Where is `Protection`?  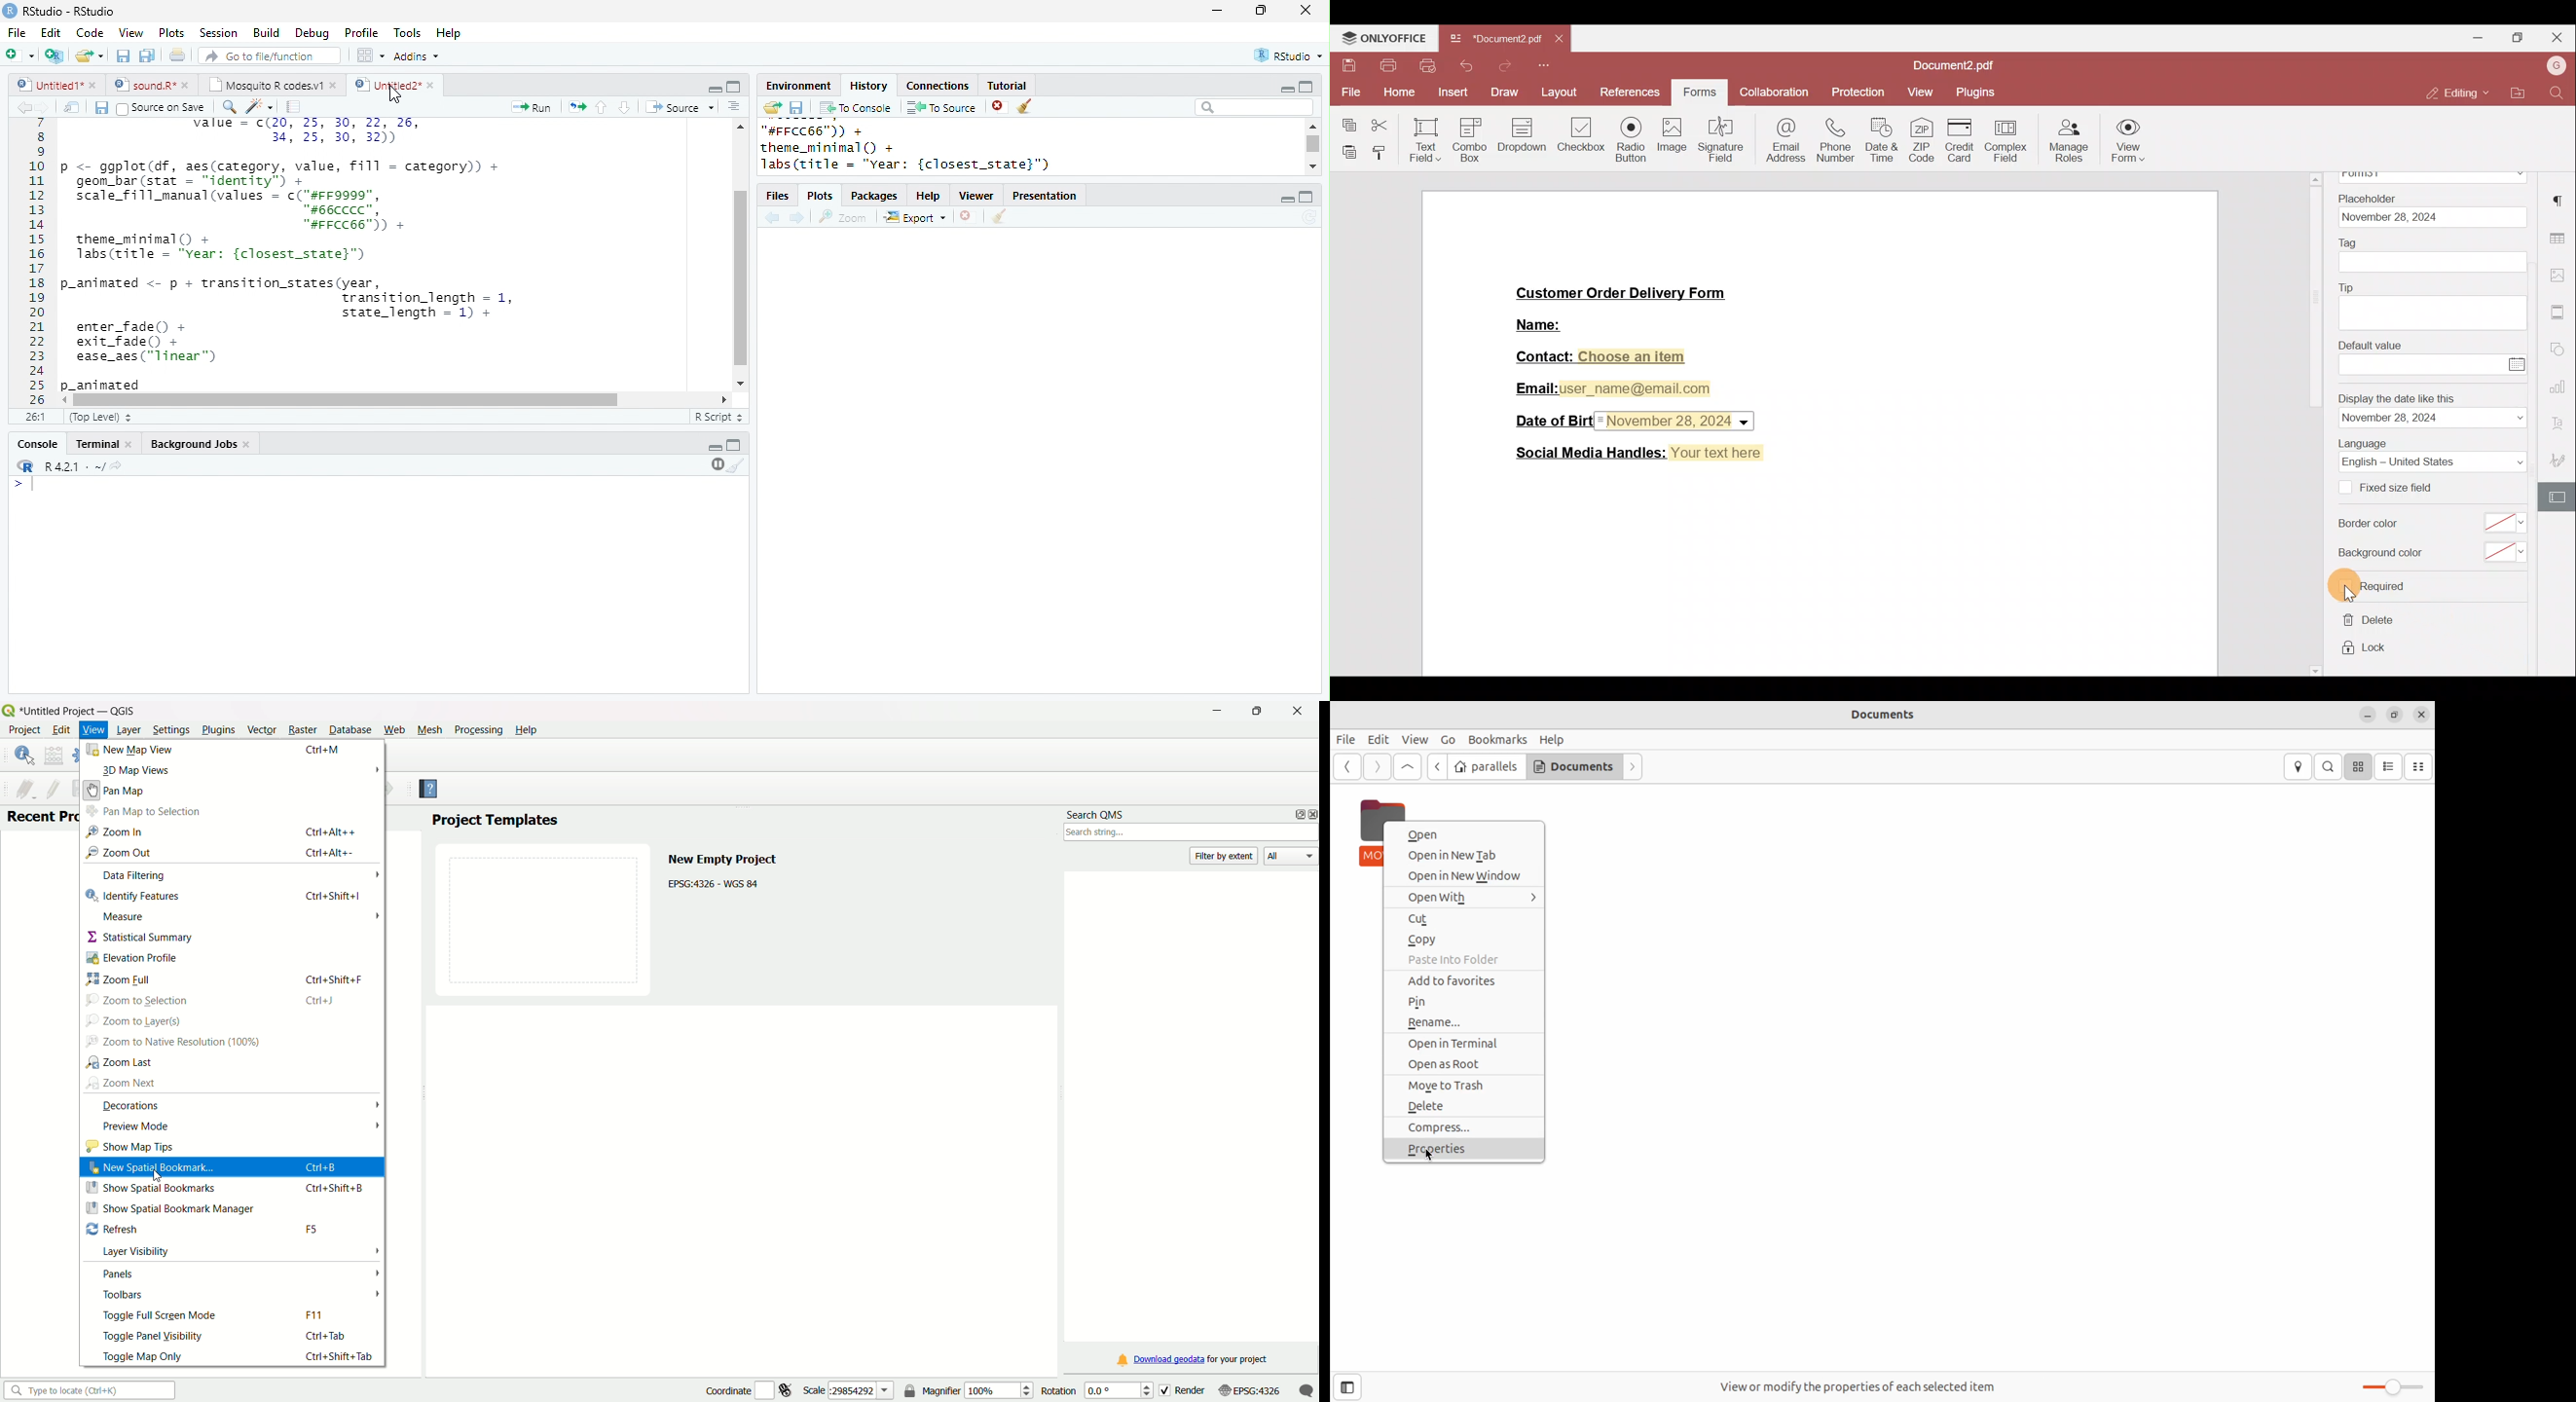
Protection is located at coordinates (1862, 93).